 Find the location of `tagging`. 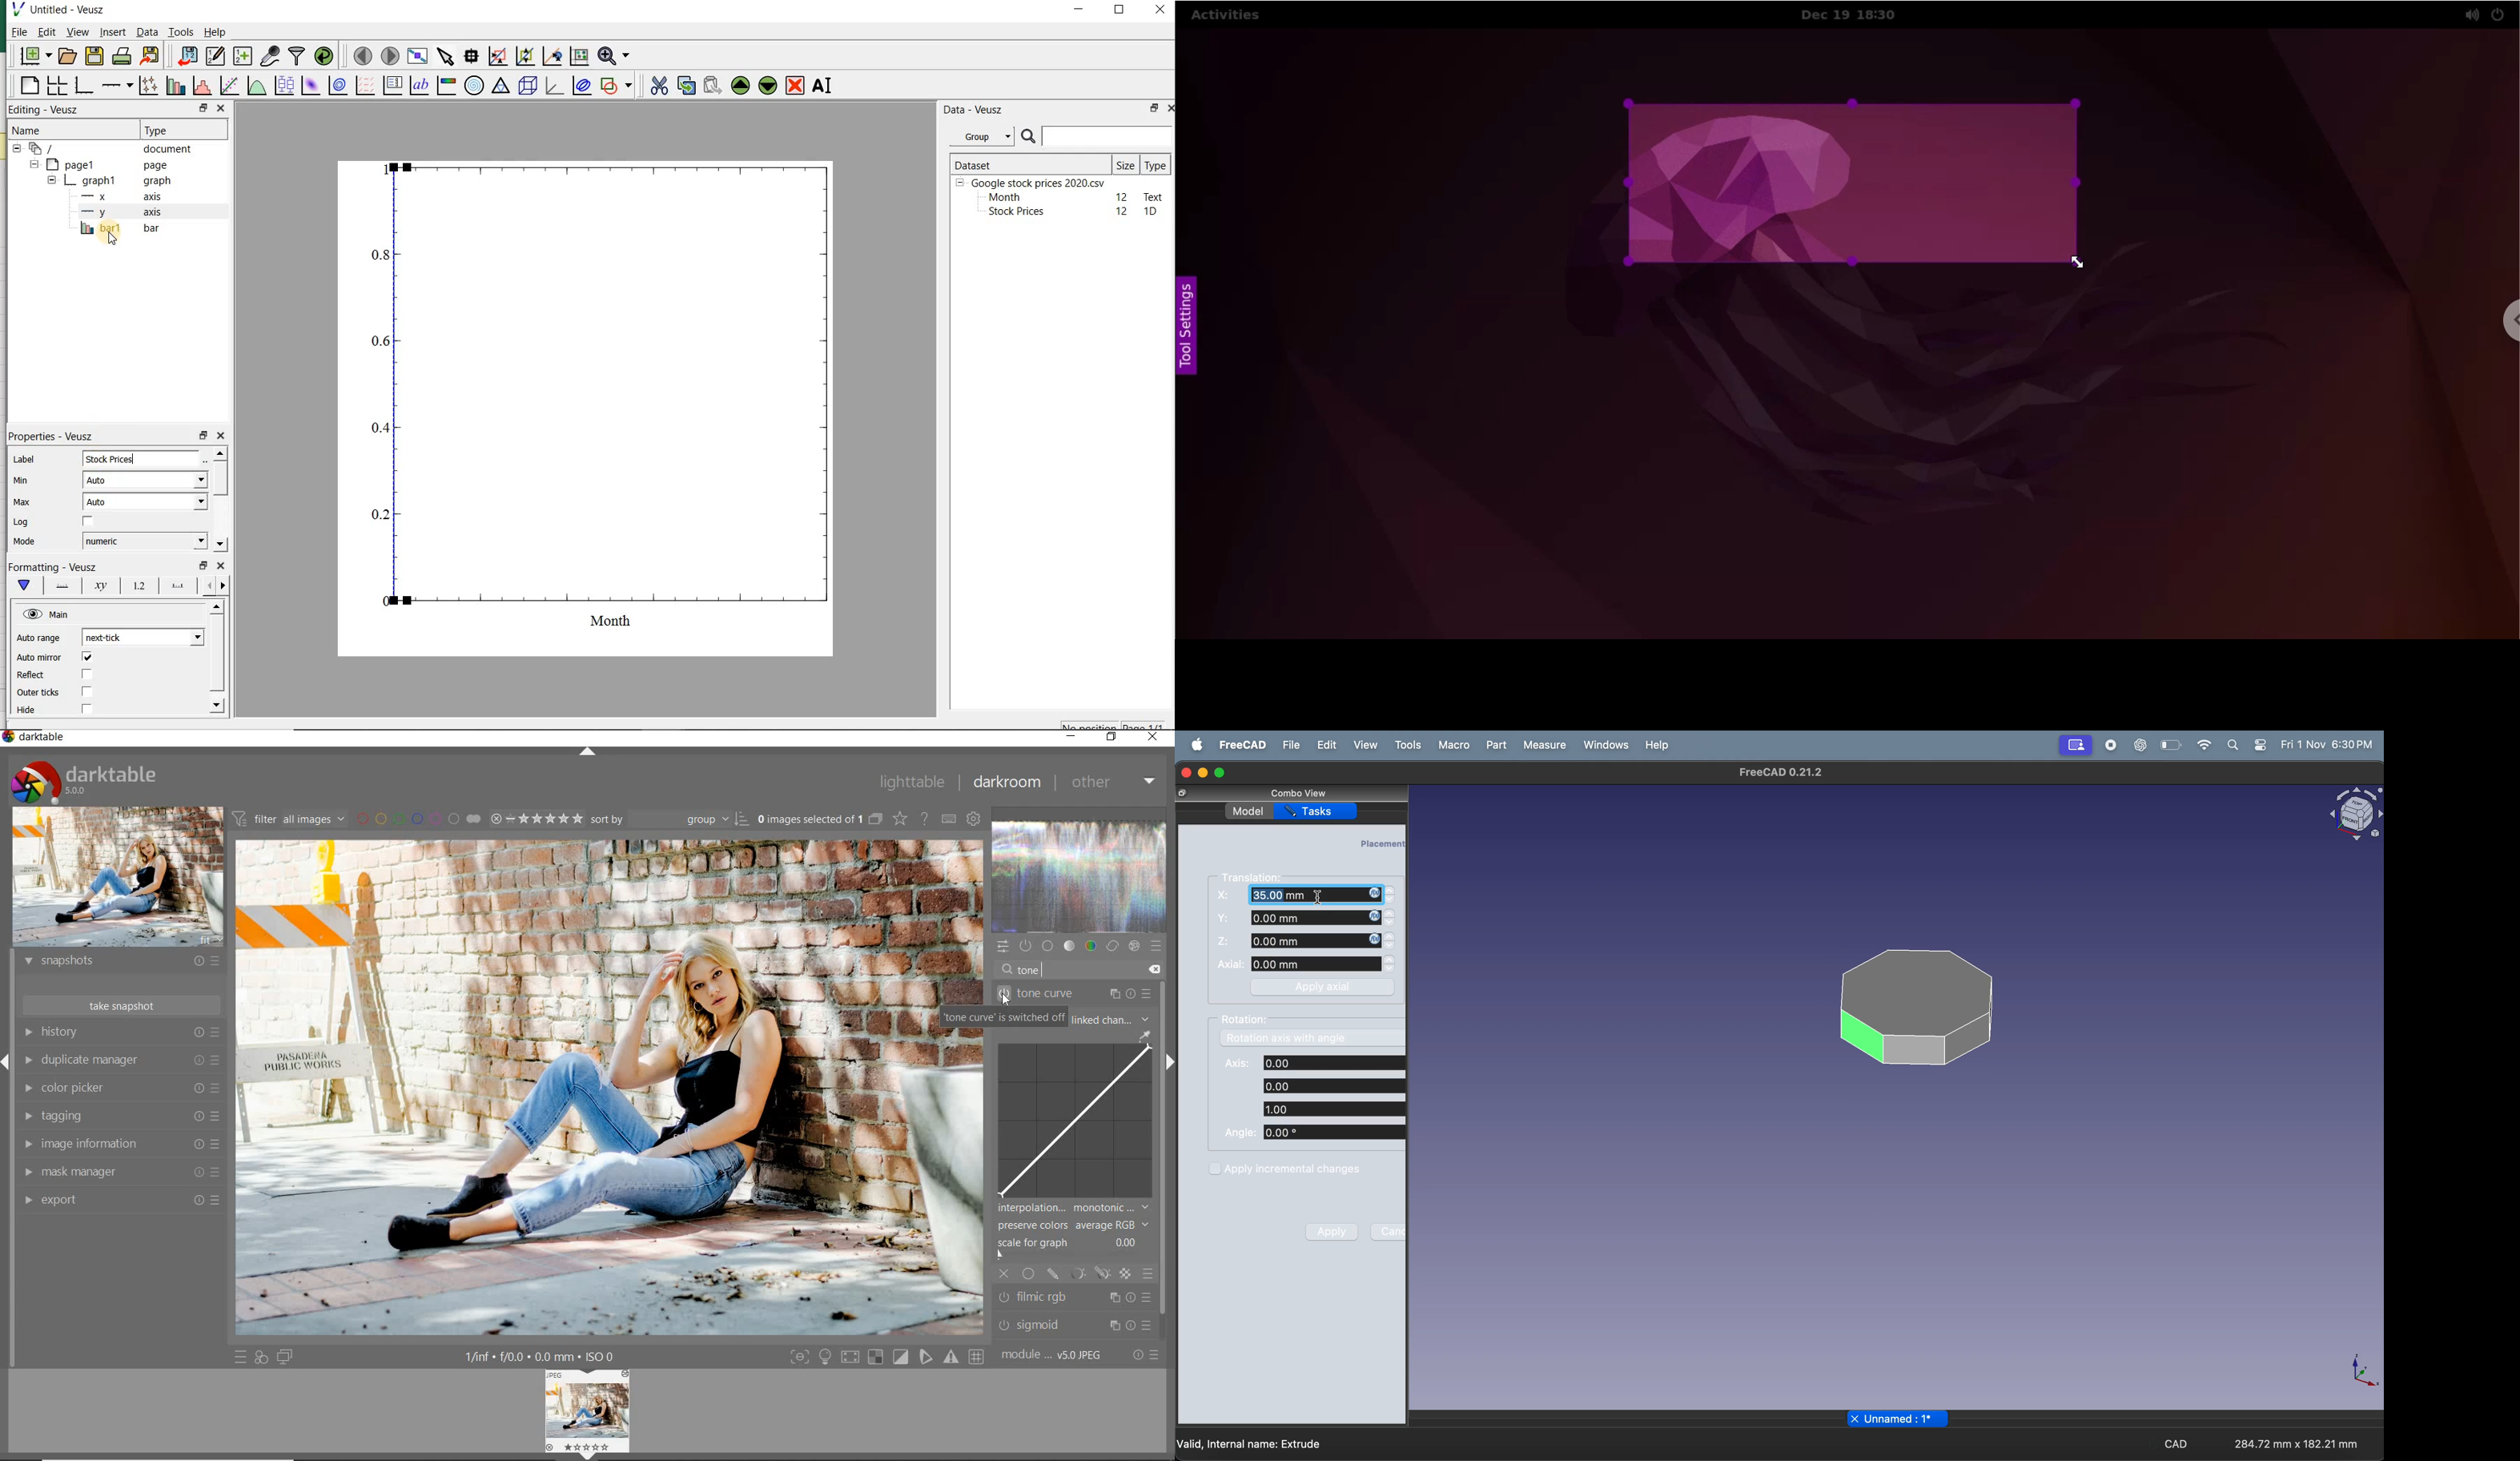

tagging is located at coordinates (121, 1115).